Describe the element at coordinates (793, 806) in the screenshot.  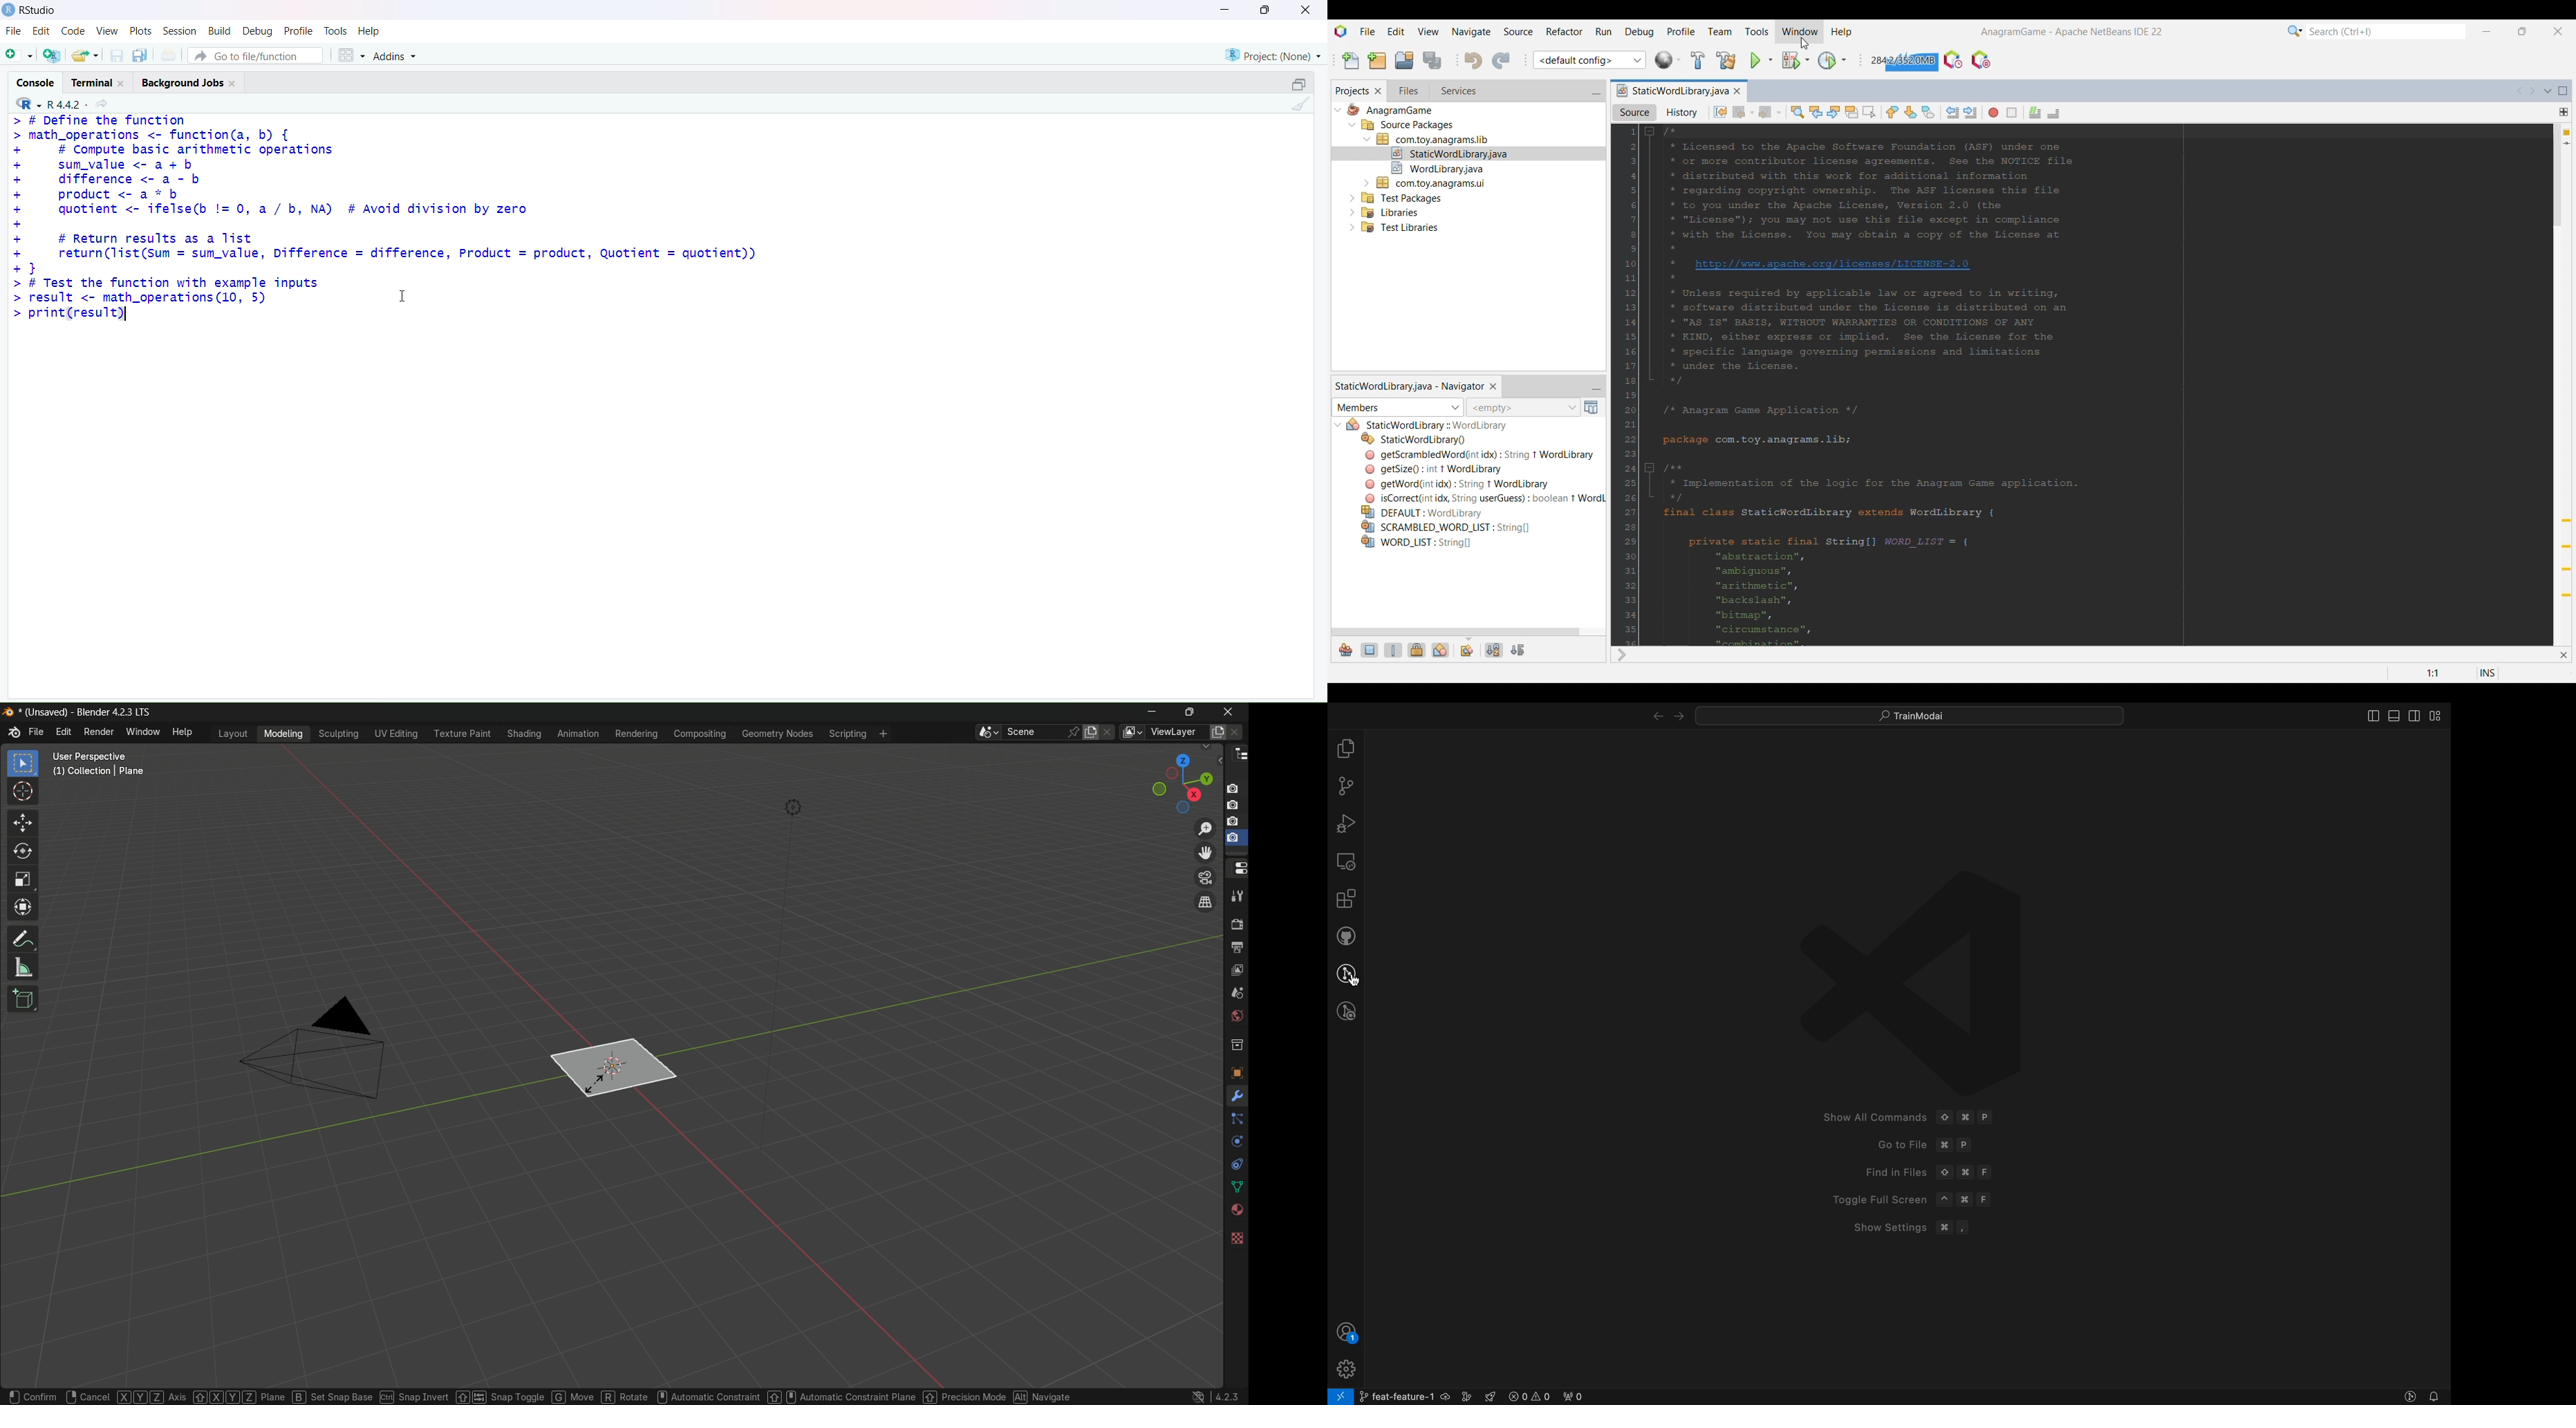
I see `light` at that location.